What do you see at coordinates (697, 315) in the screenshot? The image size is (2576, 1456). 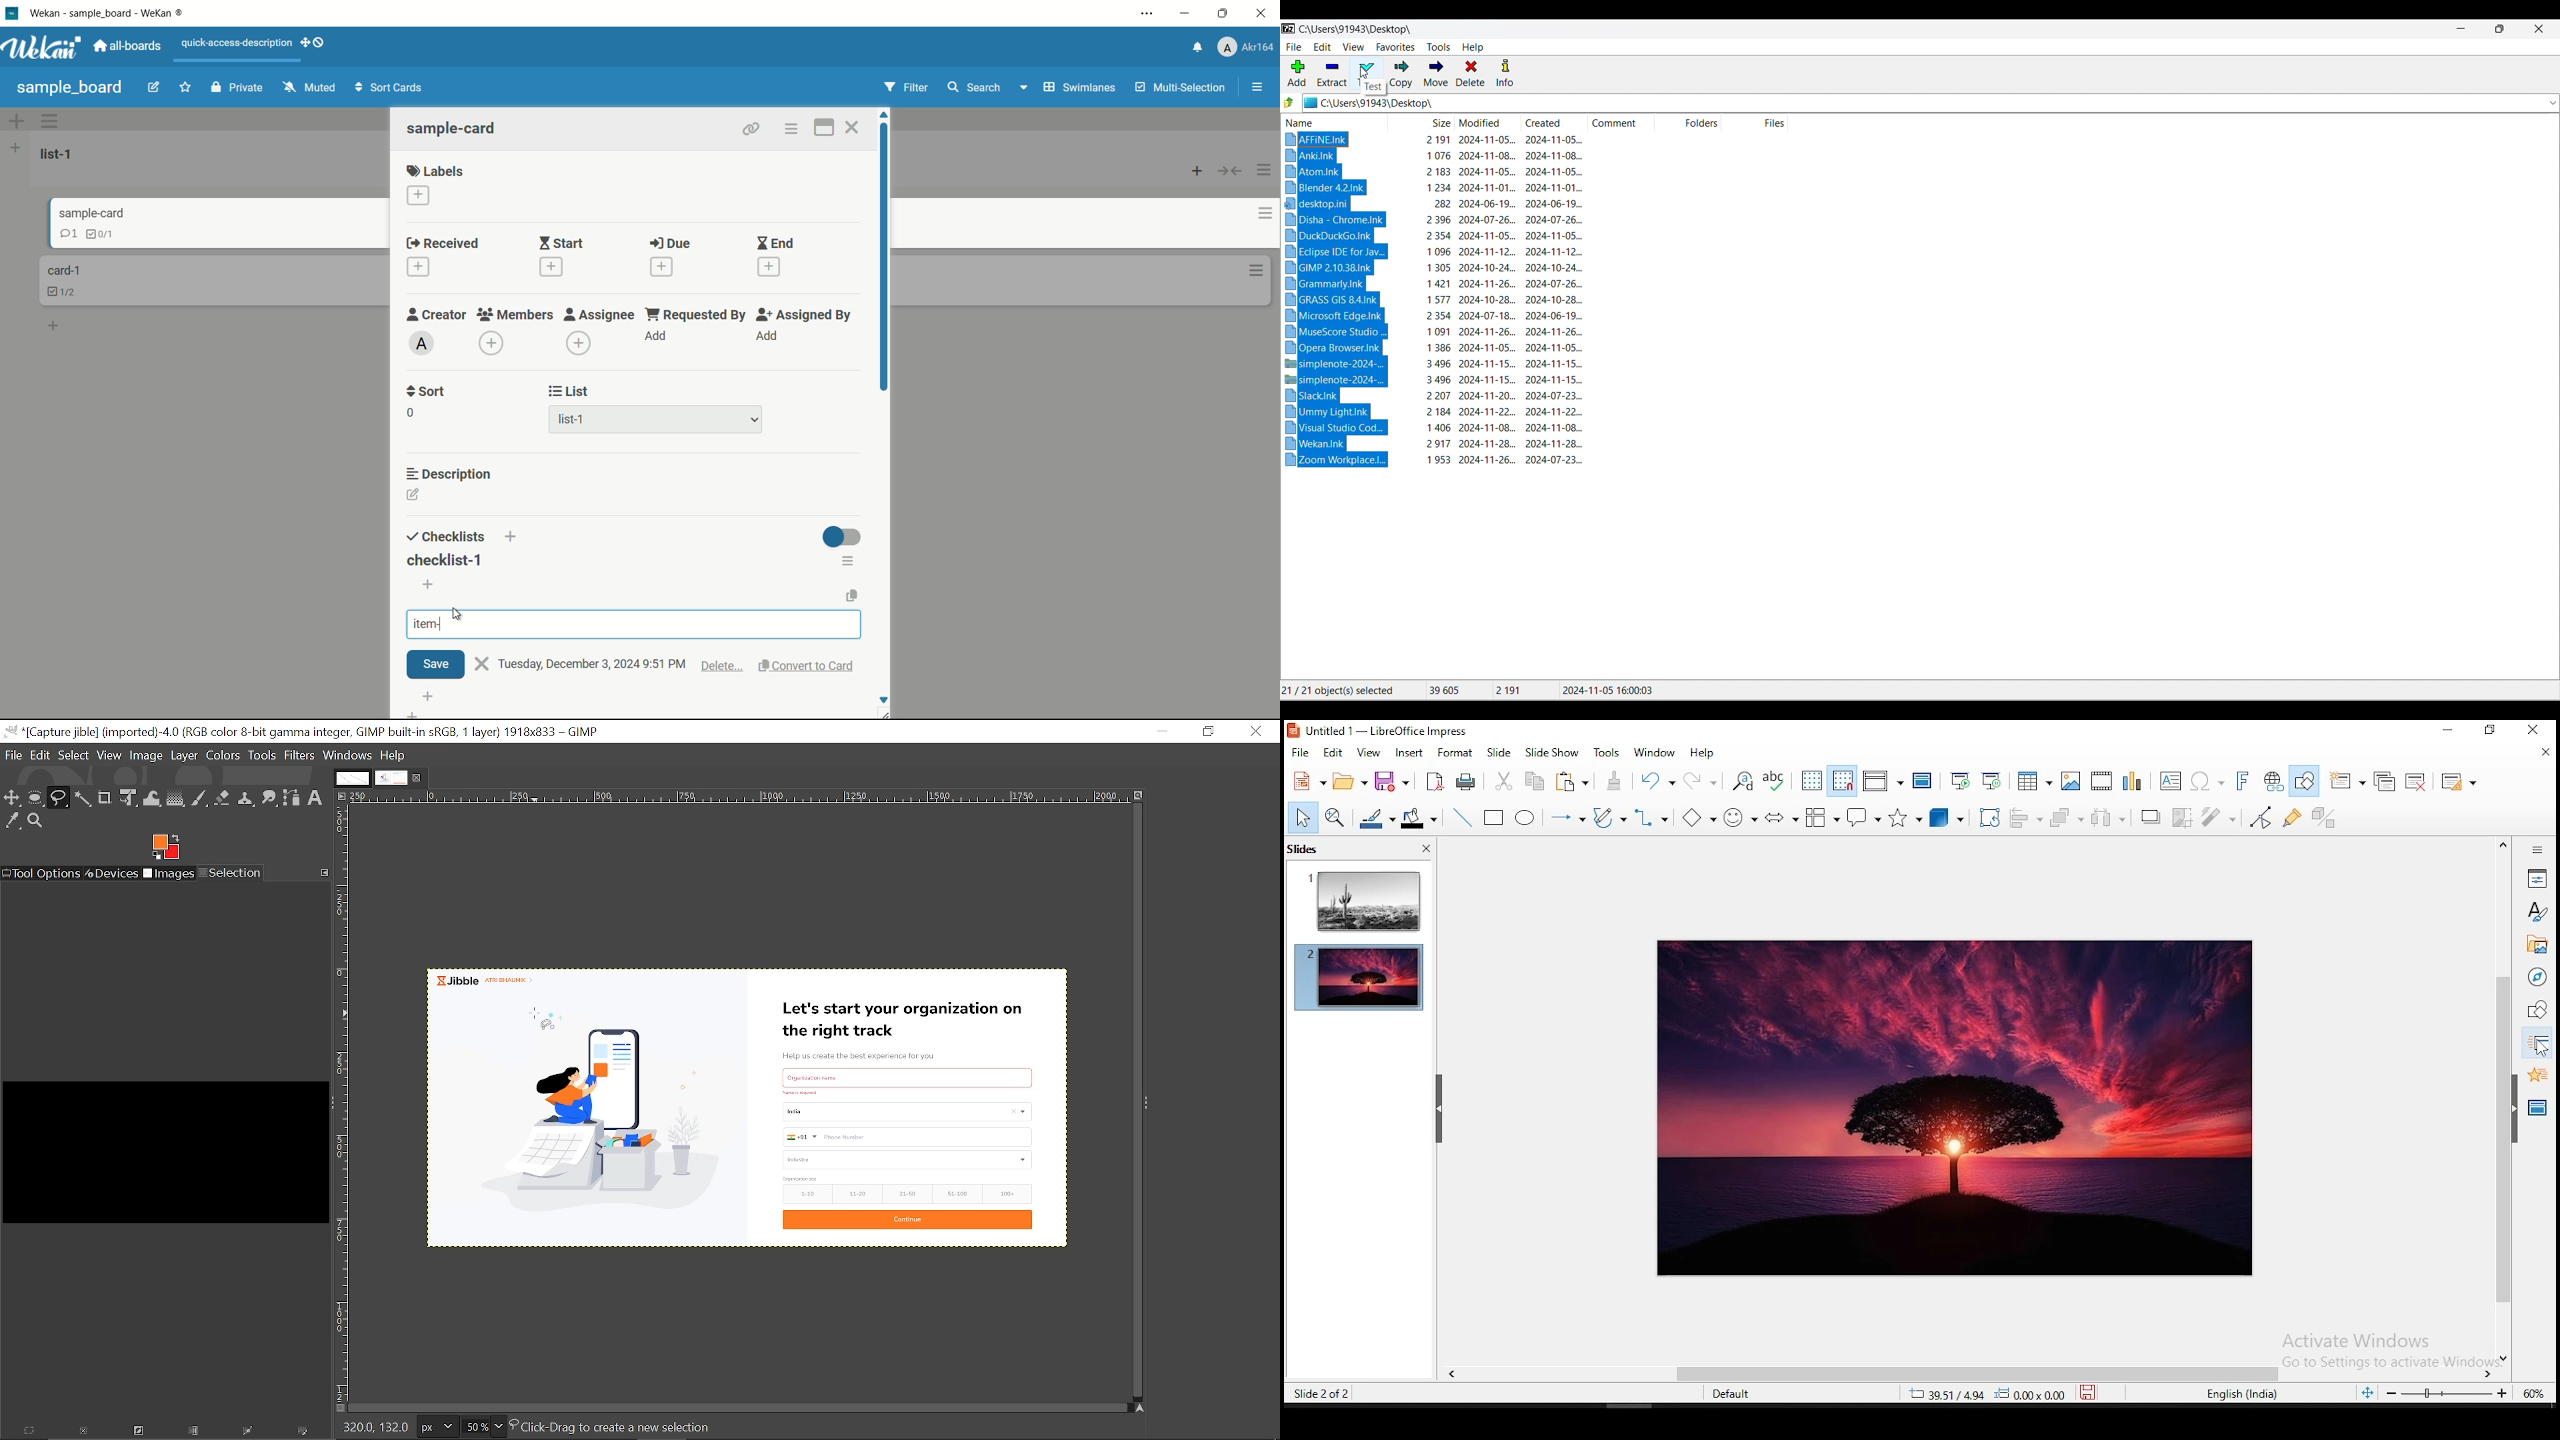 I see `requested by` at bounding box center [697, 315].